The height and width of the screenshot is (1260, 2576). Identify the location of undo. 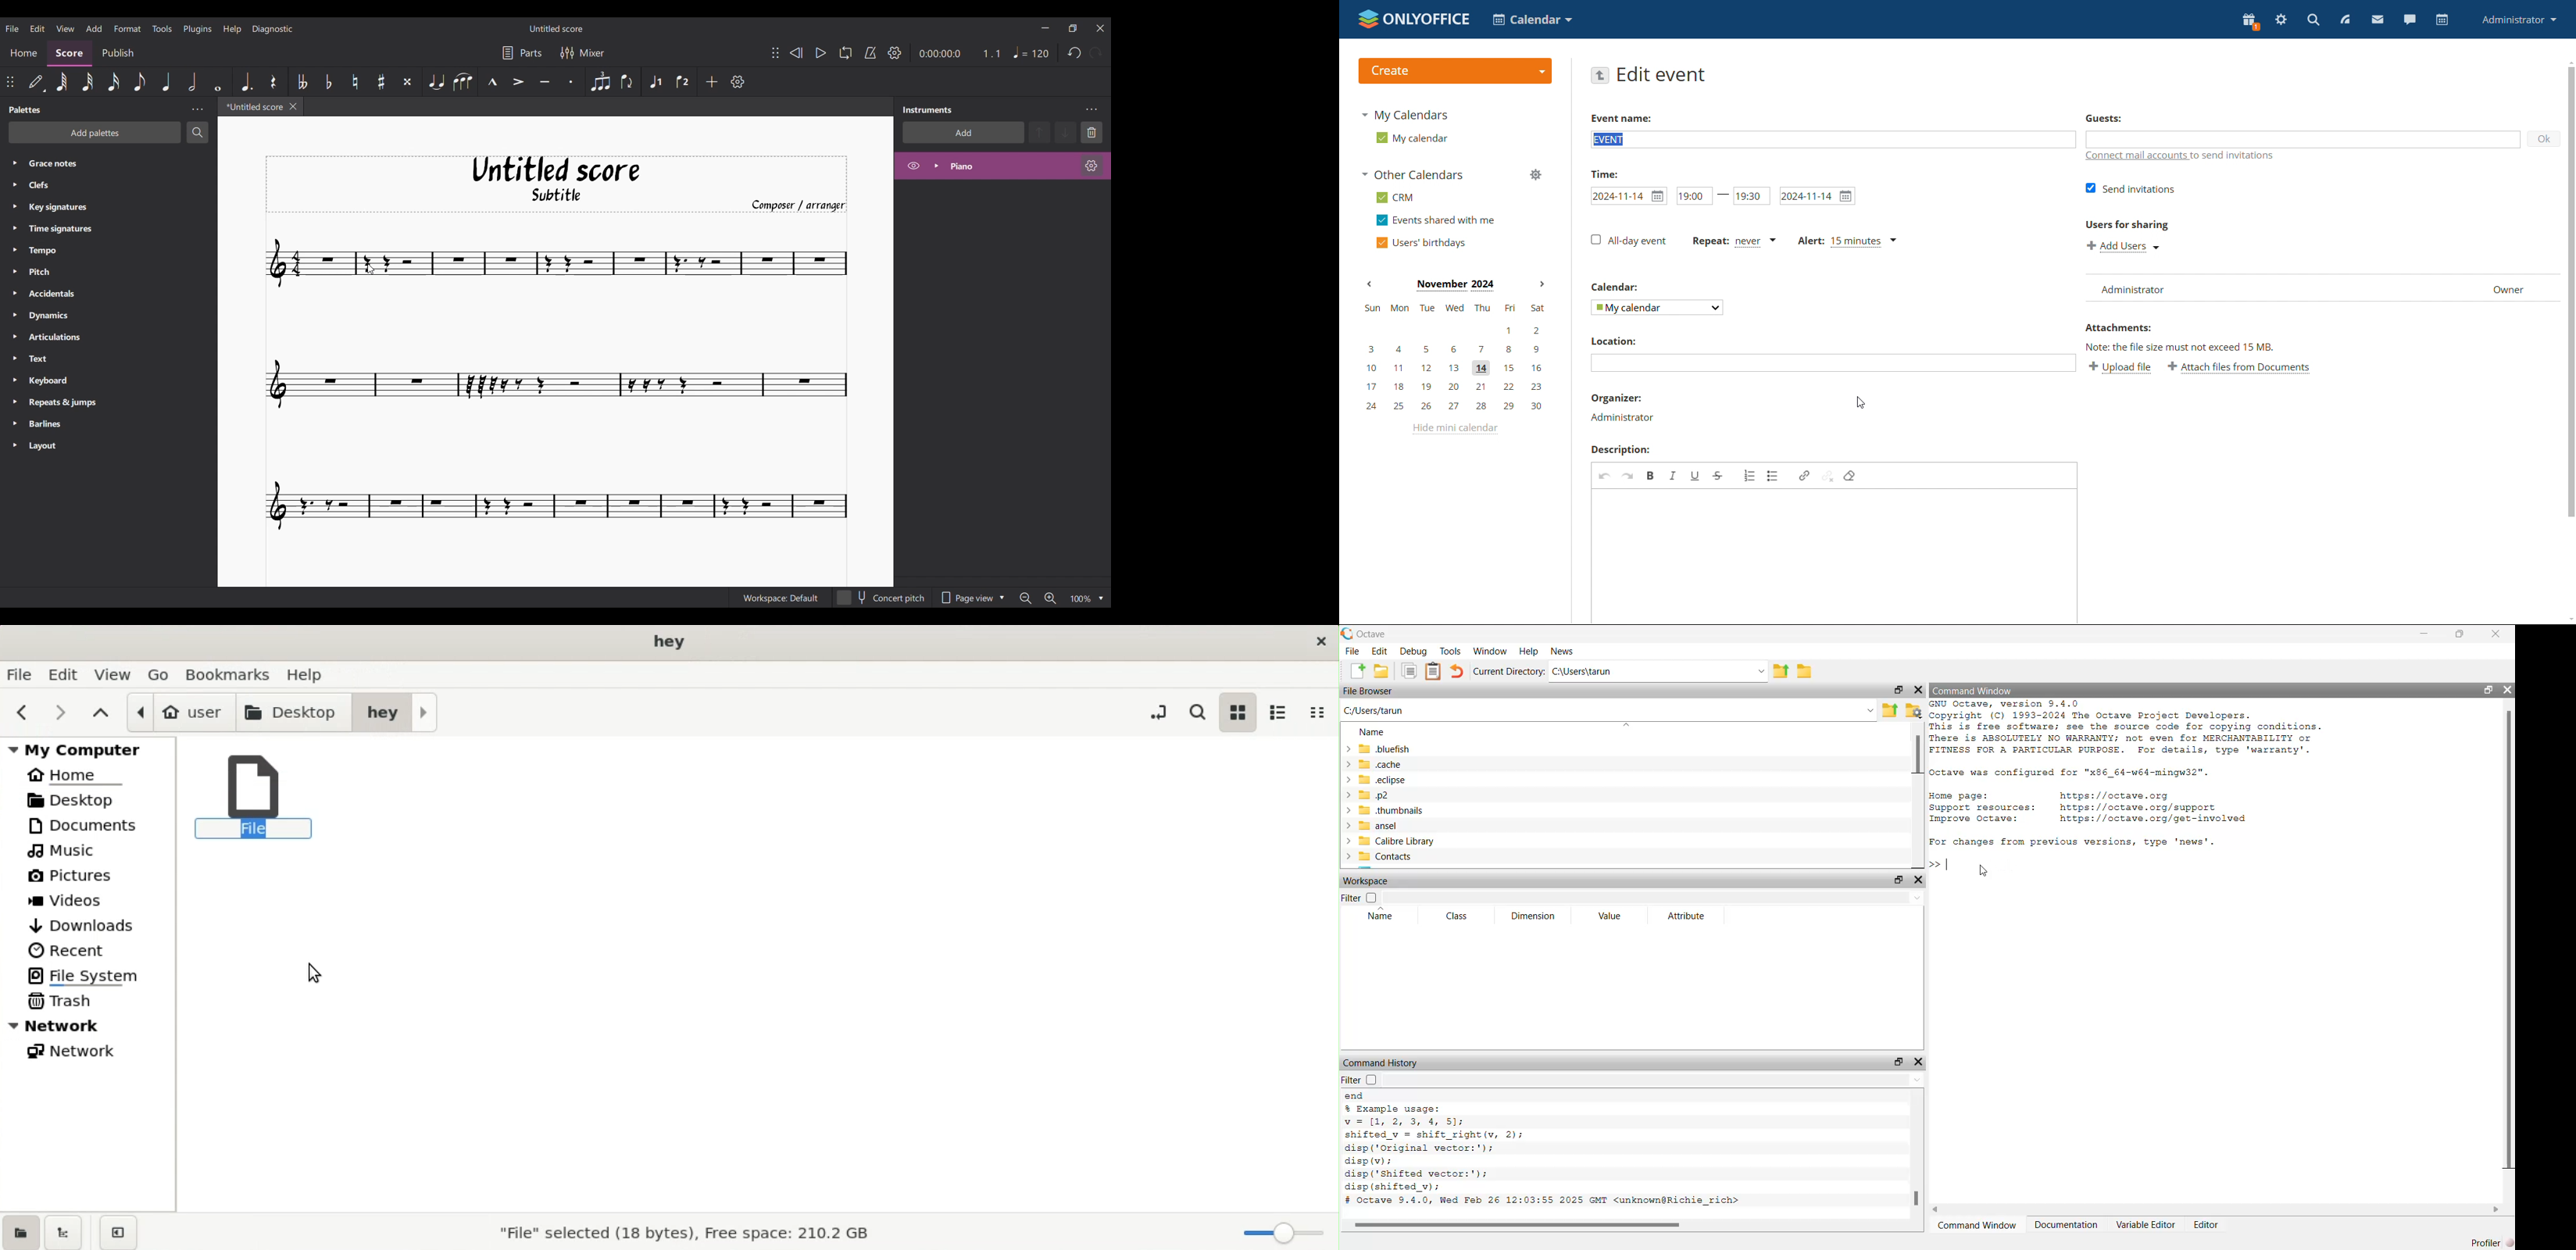
(1457, 672).